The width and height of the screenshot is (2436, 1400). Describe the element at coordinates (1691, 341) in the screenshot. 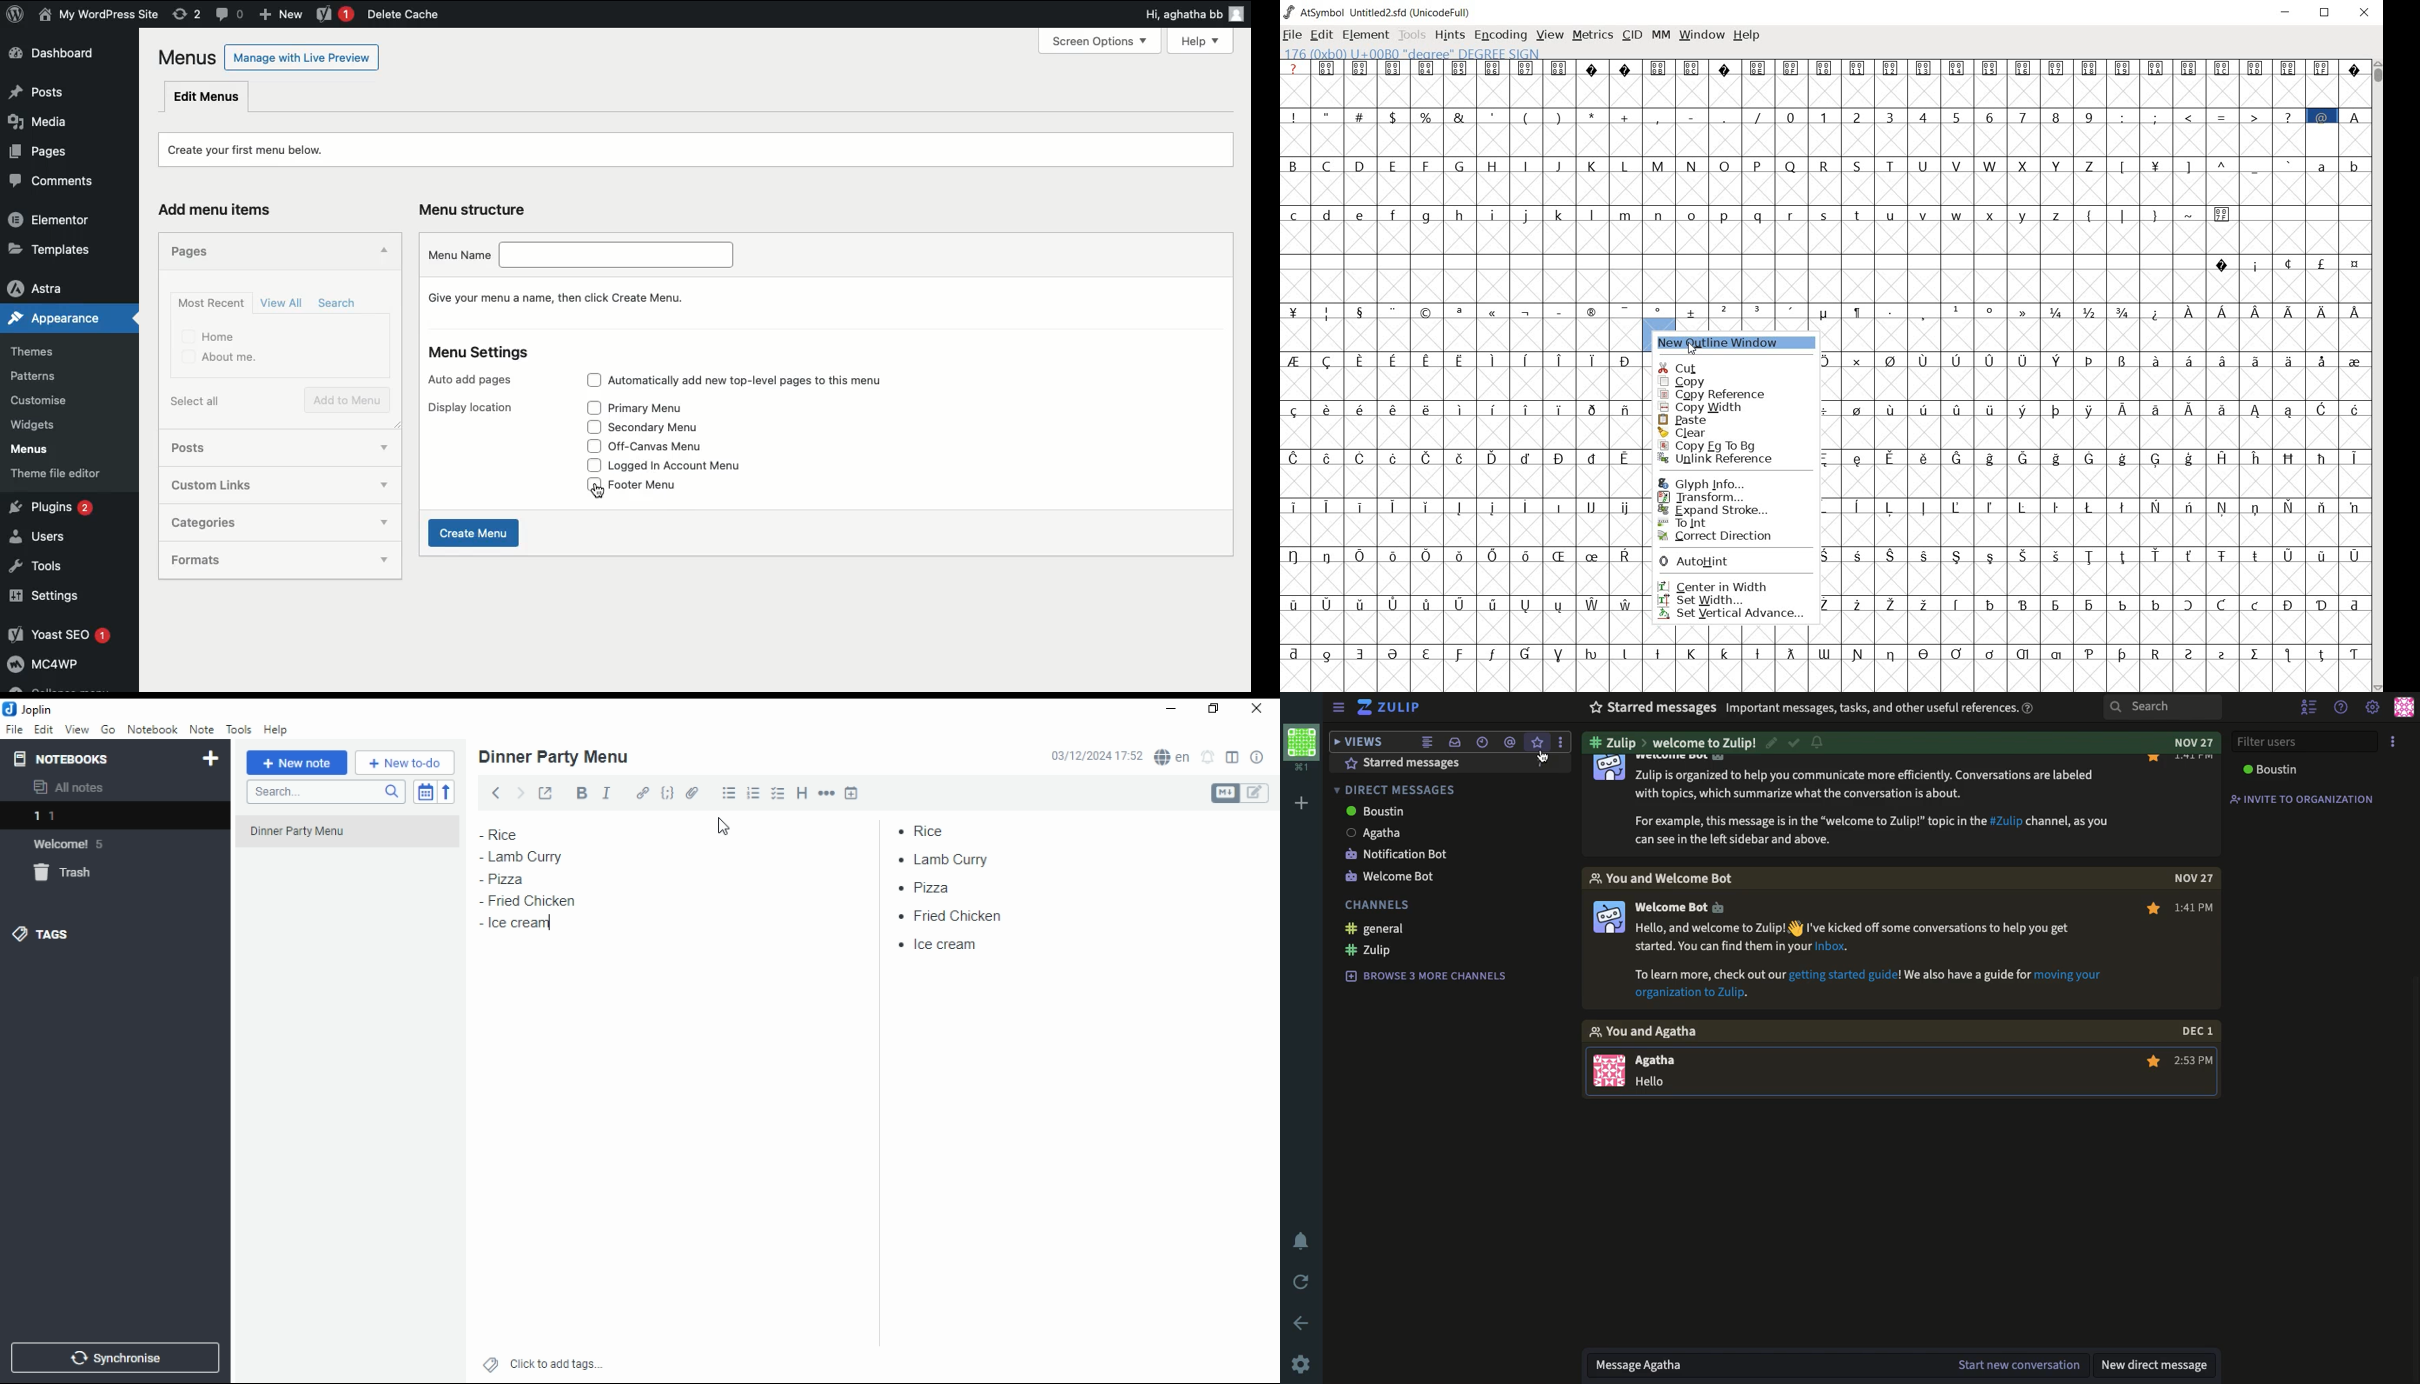

I see `cursor` at that location.